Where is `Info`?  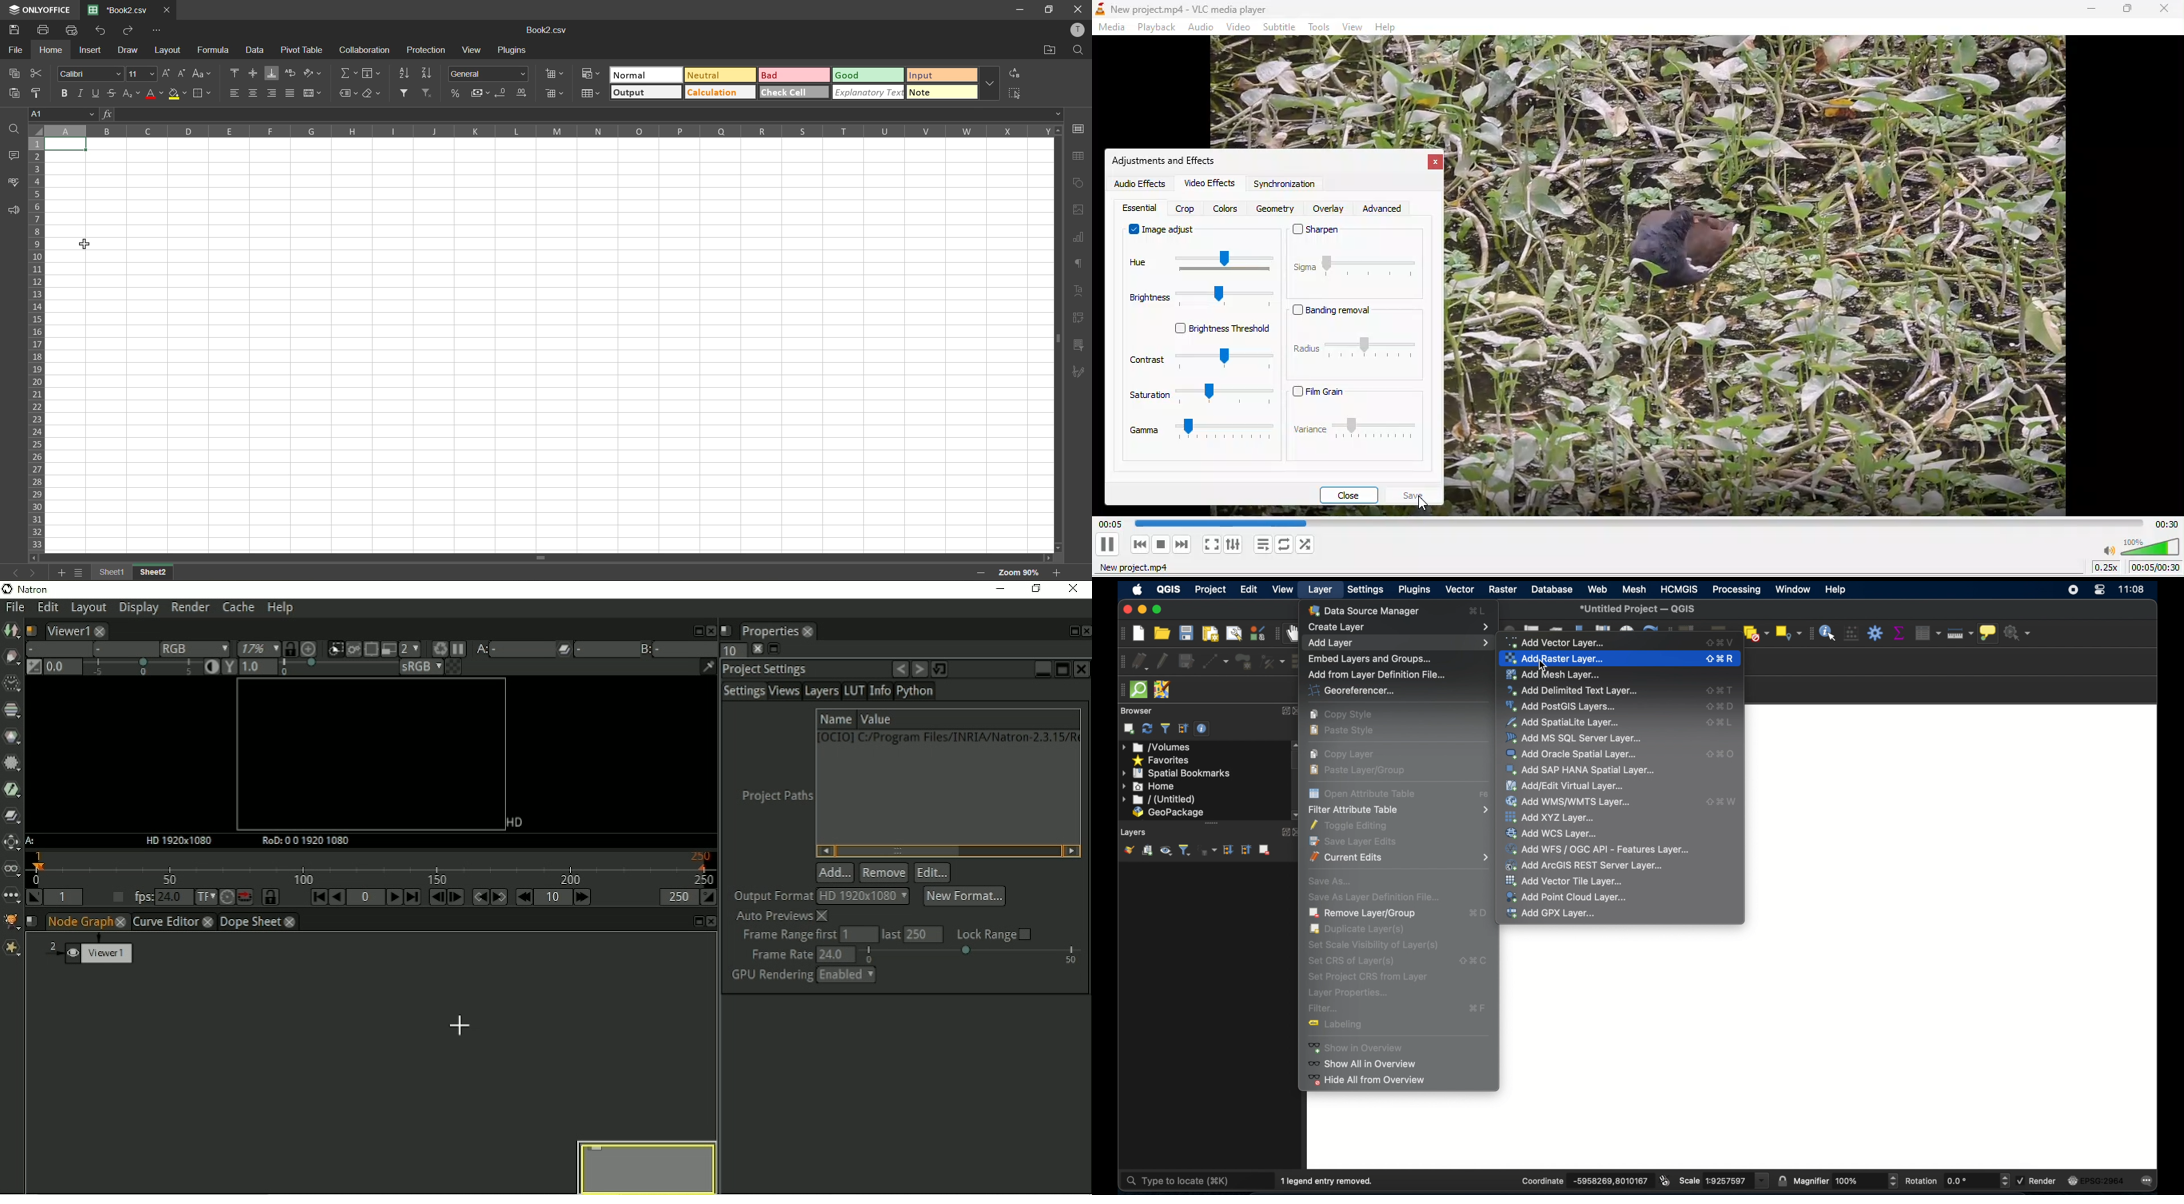 Info is located at coordinates (879, 692).